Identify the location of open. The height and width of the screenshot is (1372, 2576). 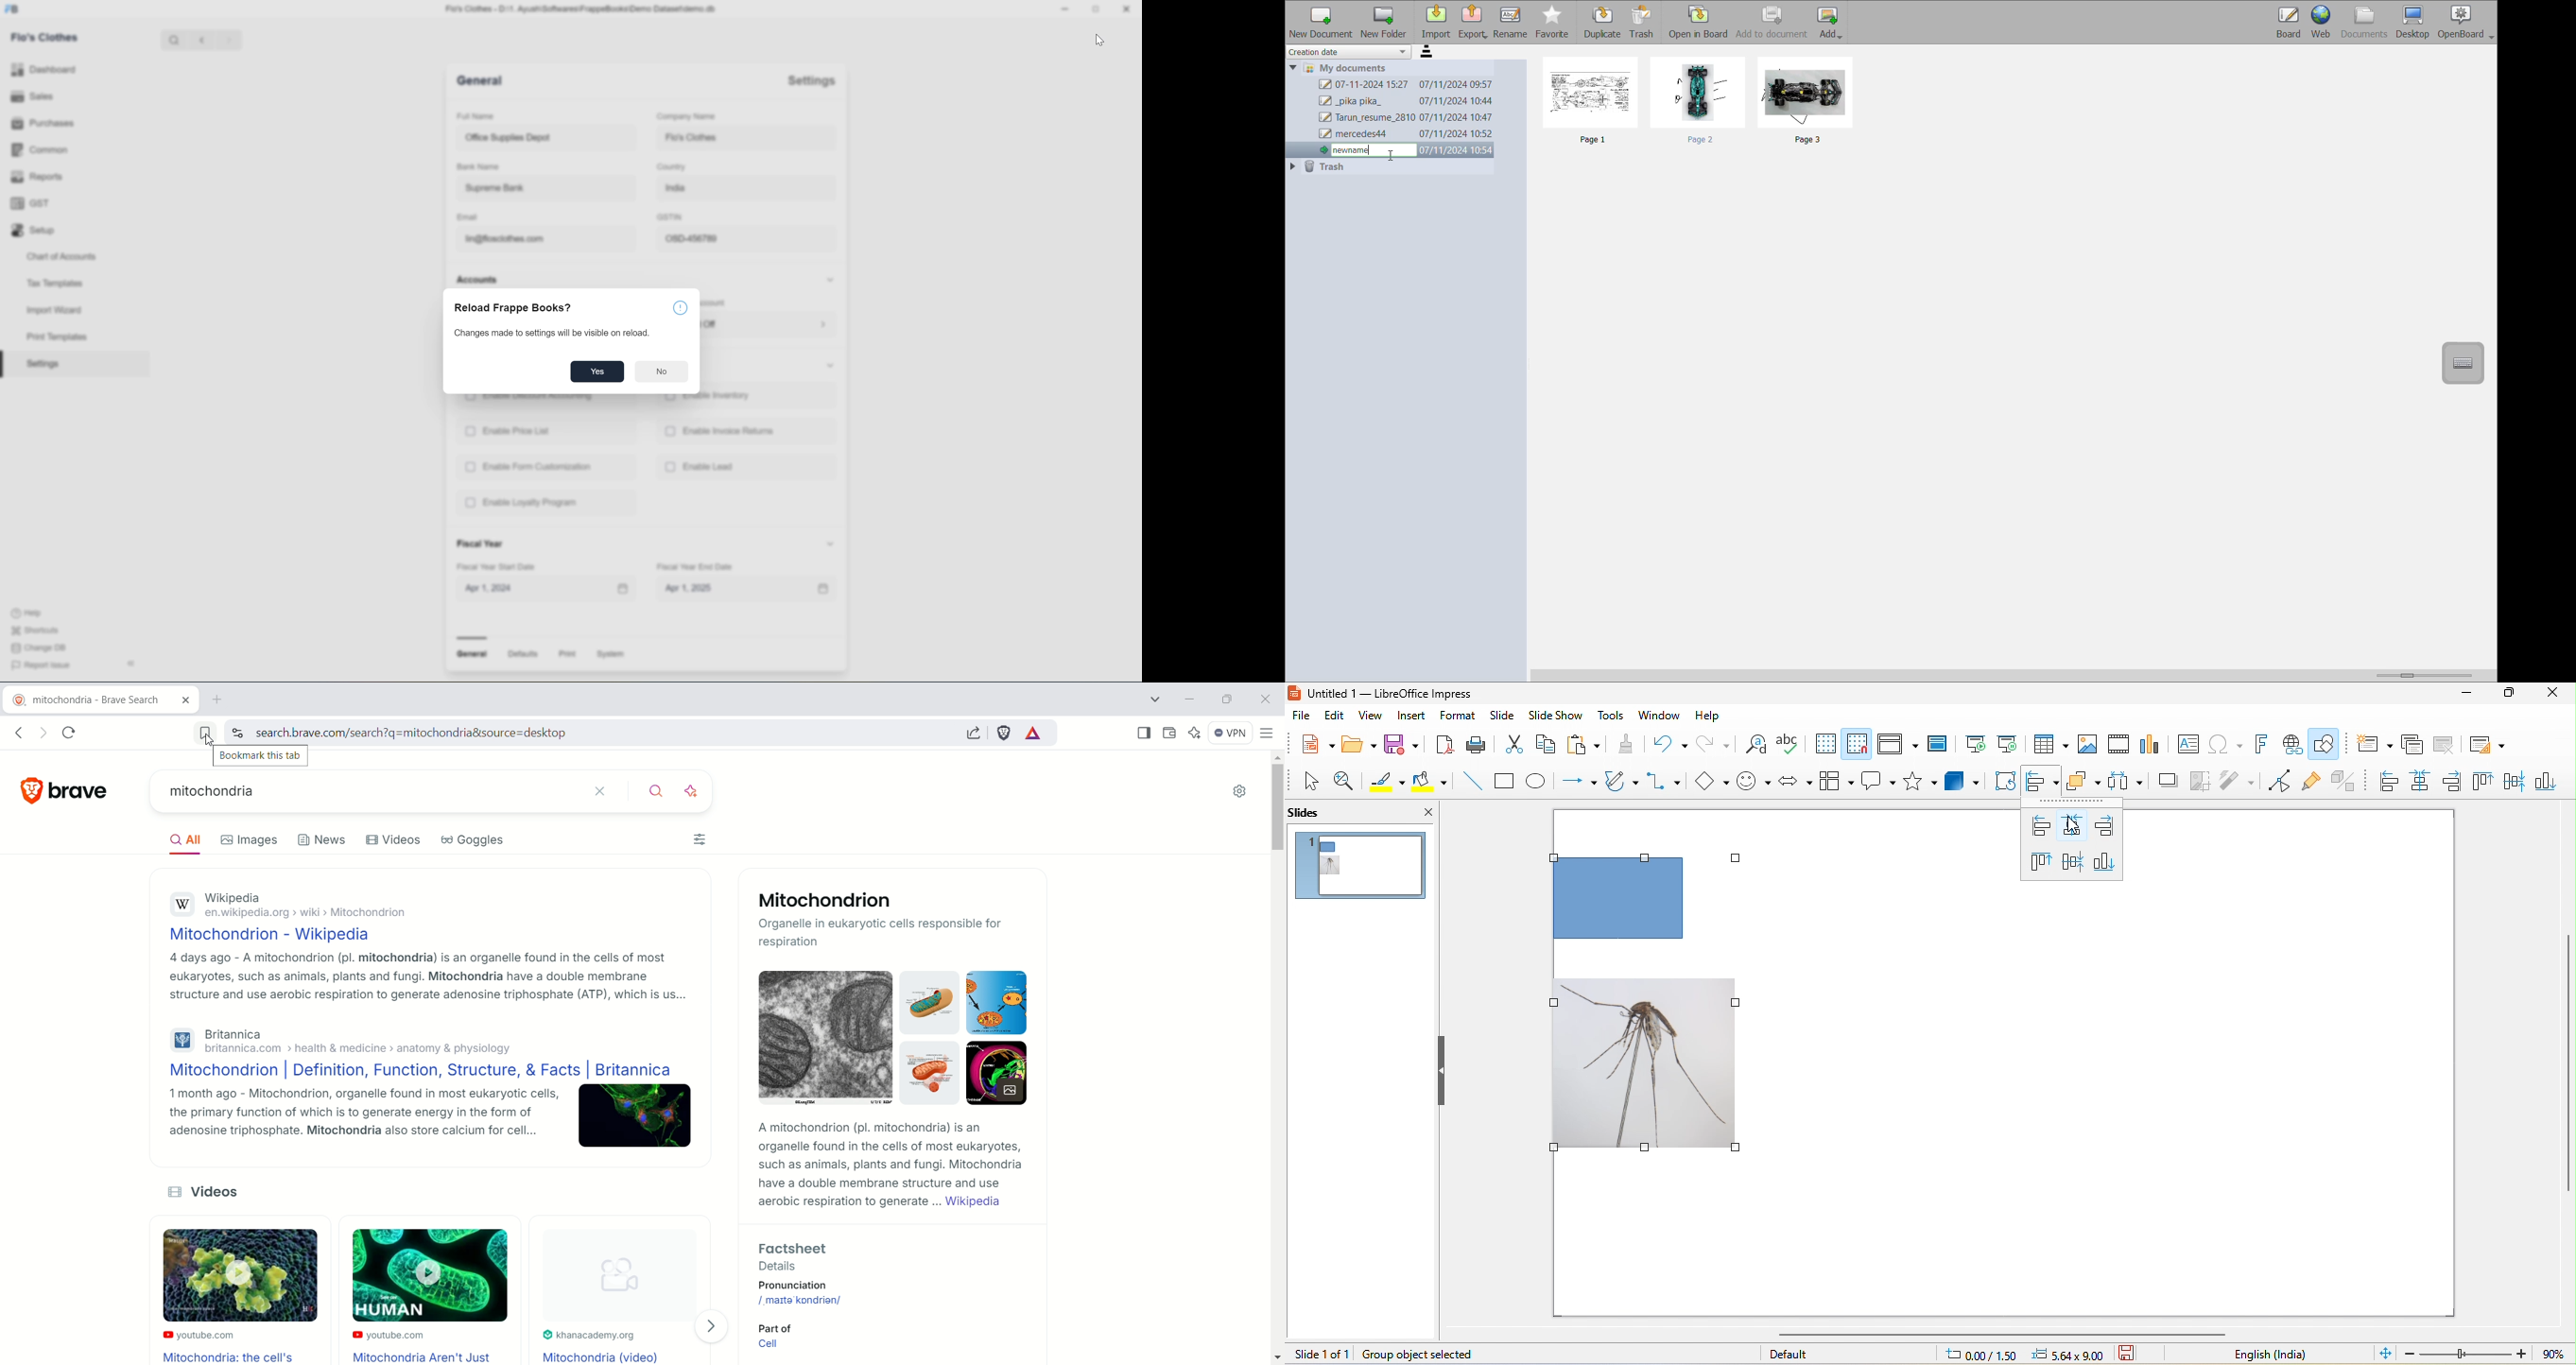
(1359, 745).